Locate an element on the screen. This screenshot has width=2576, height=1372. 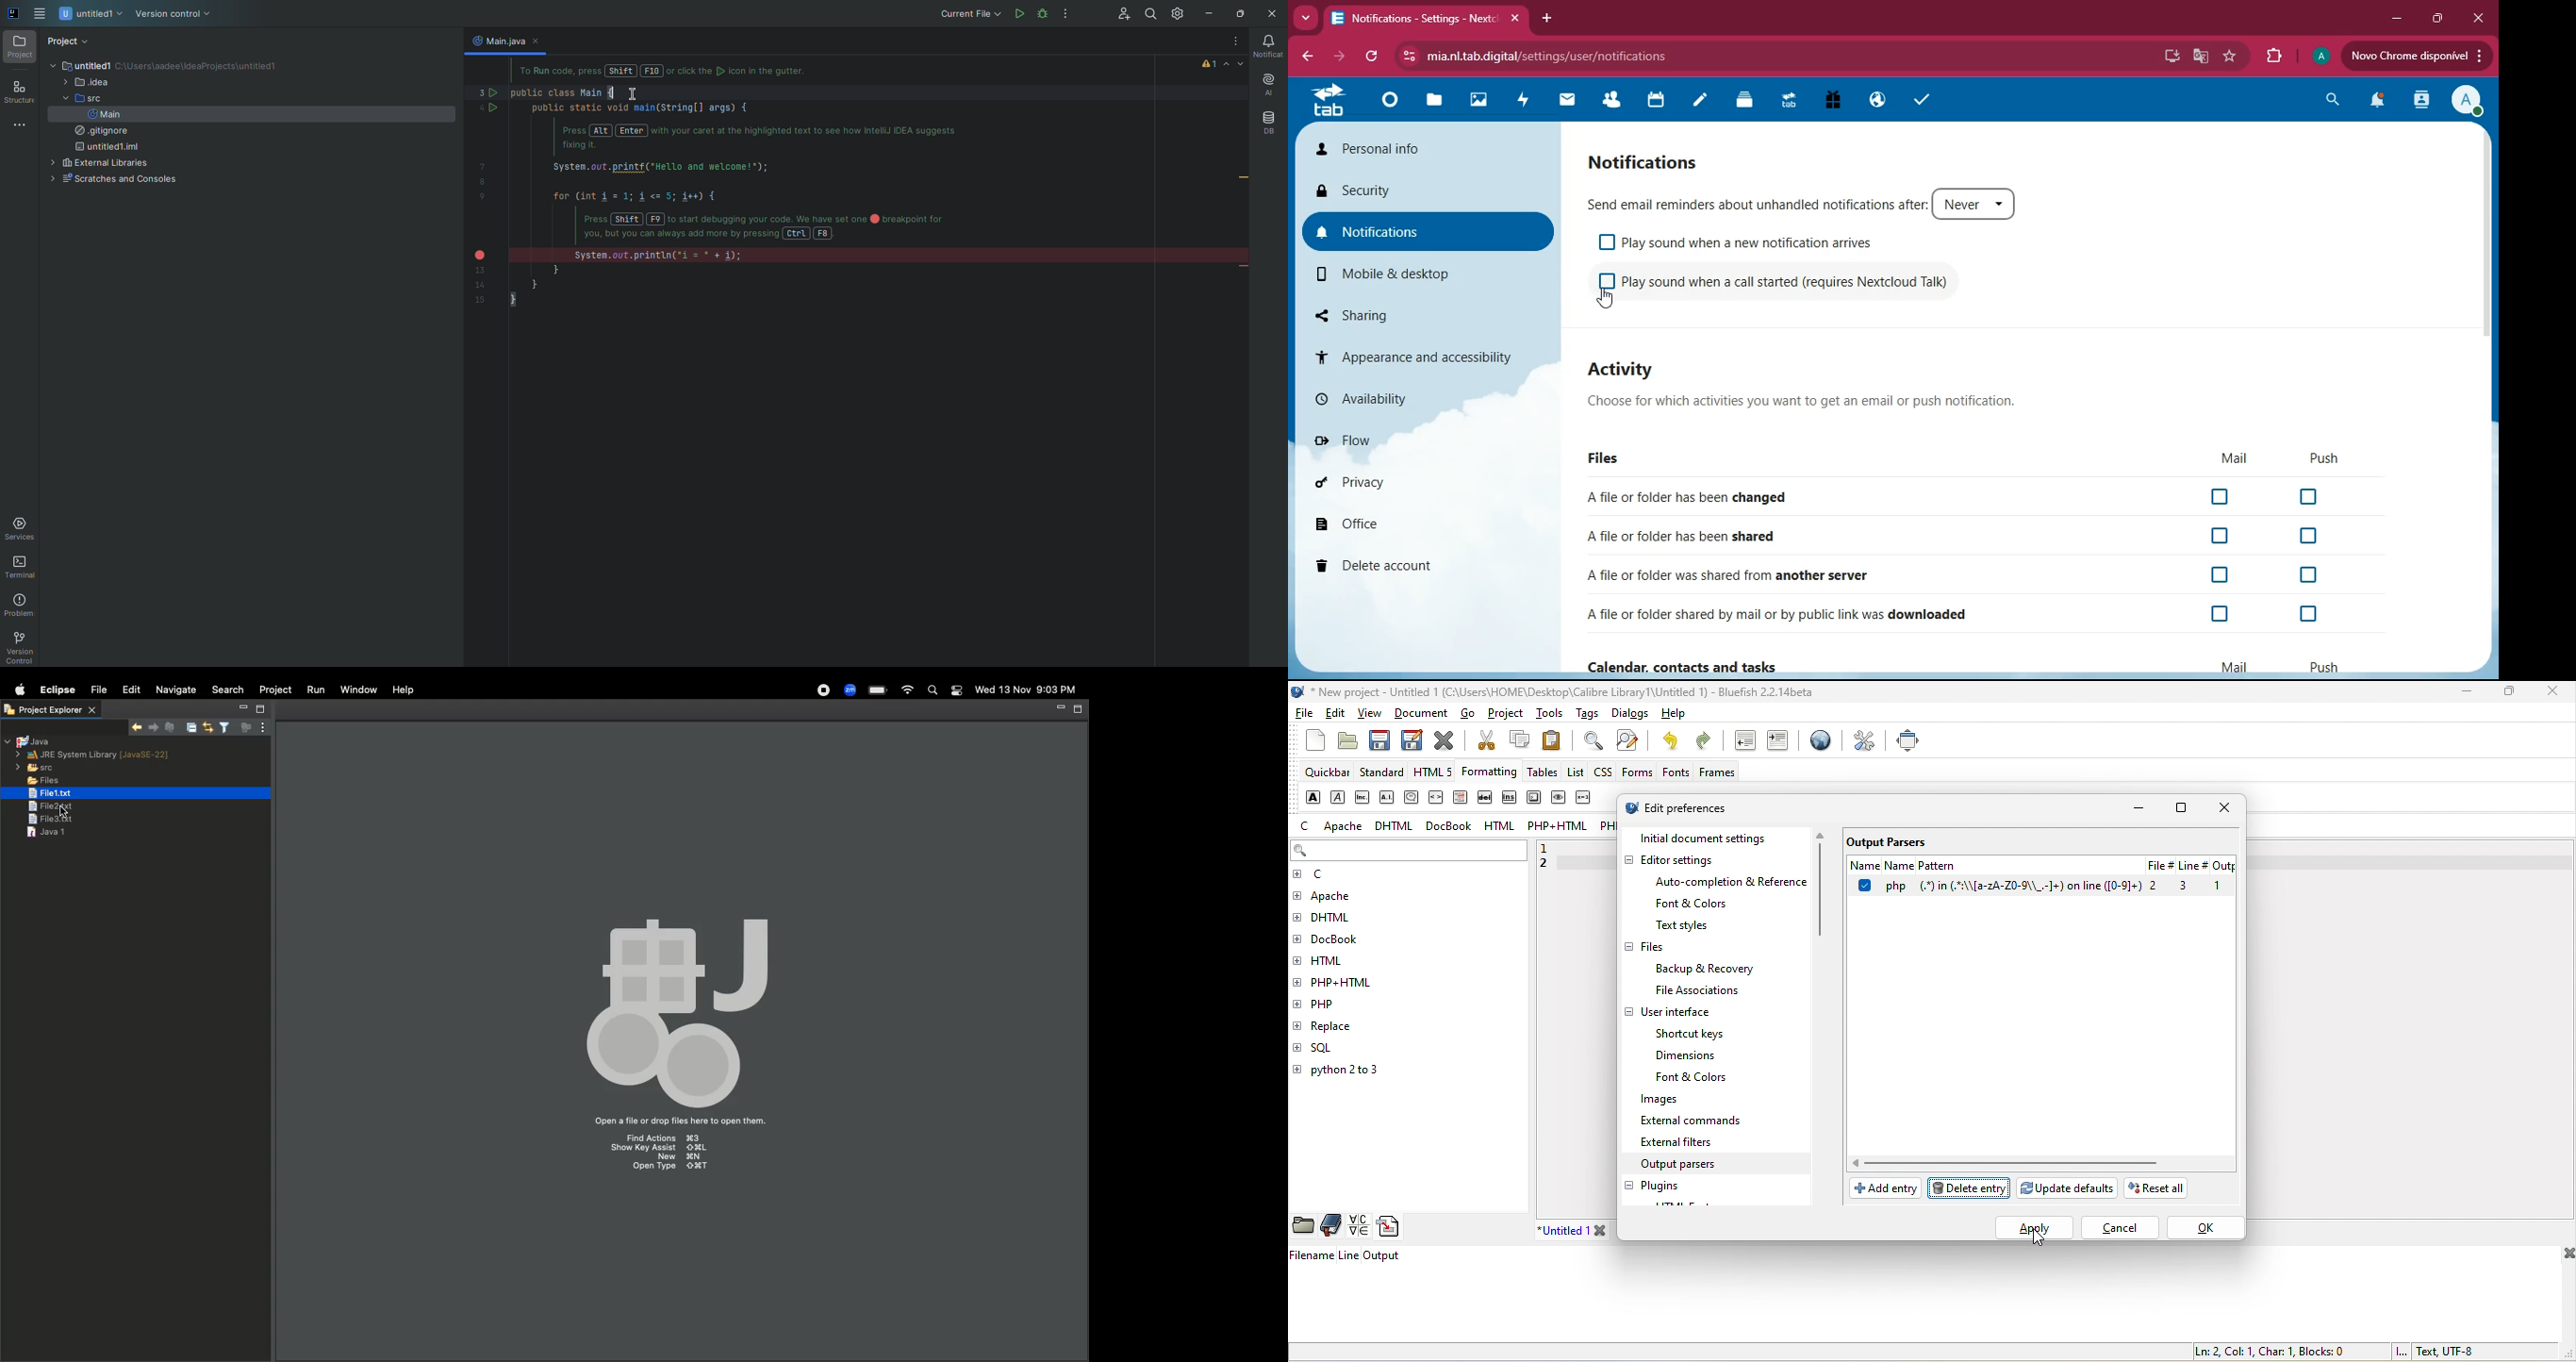
charmap is located at coordinates (1358, 1226).